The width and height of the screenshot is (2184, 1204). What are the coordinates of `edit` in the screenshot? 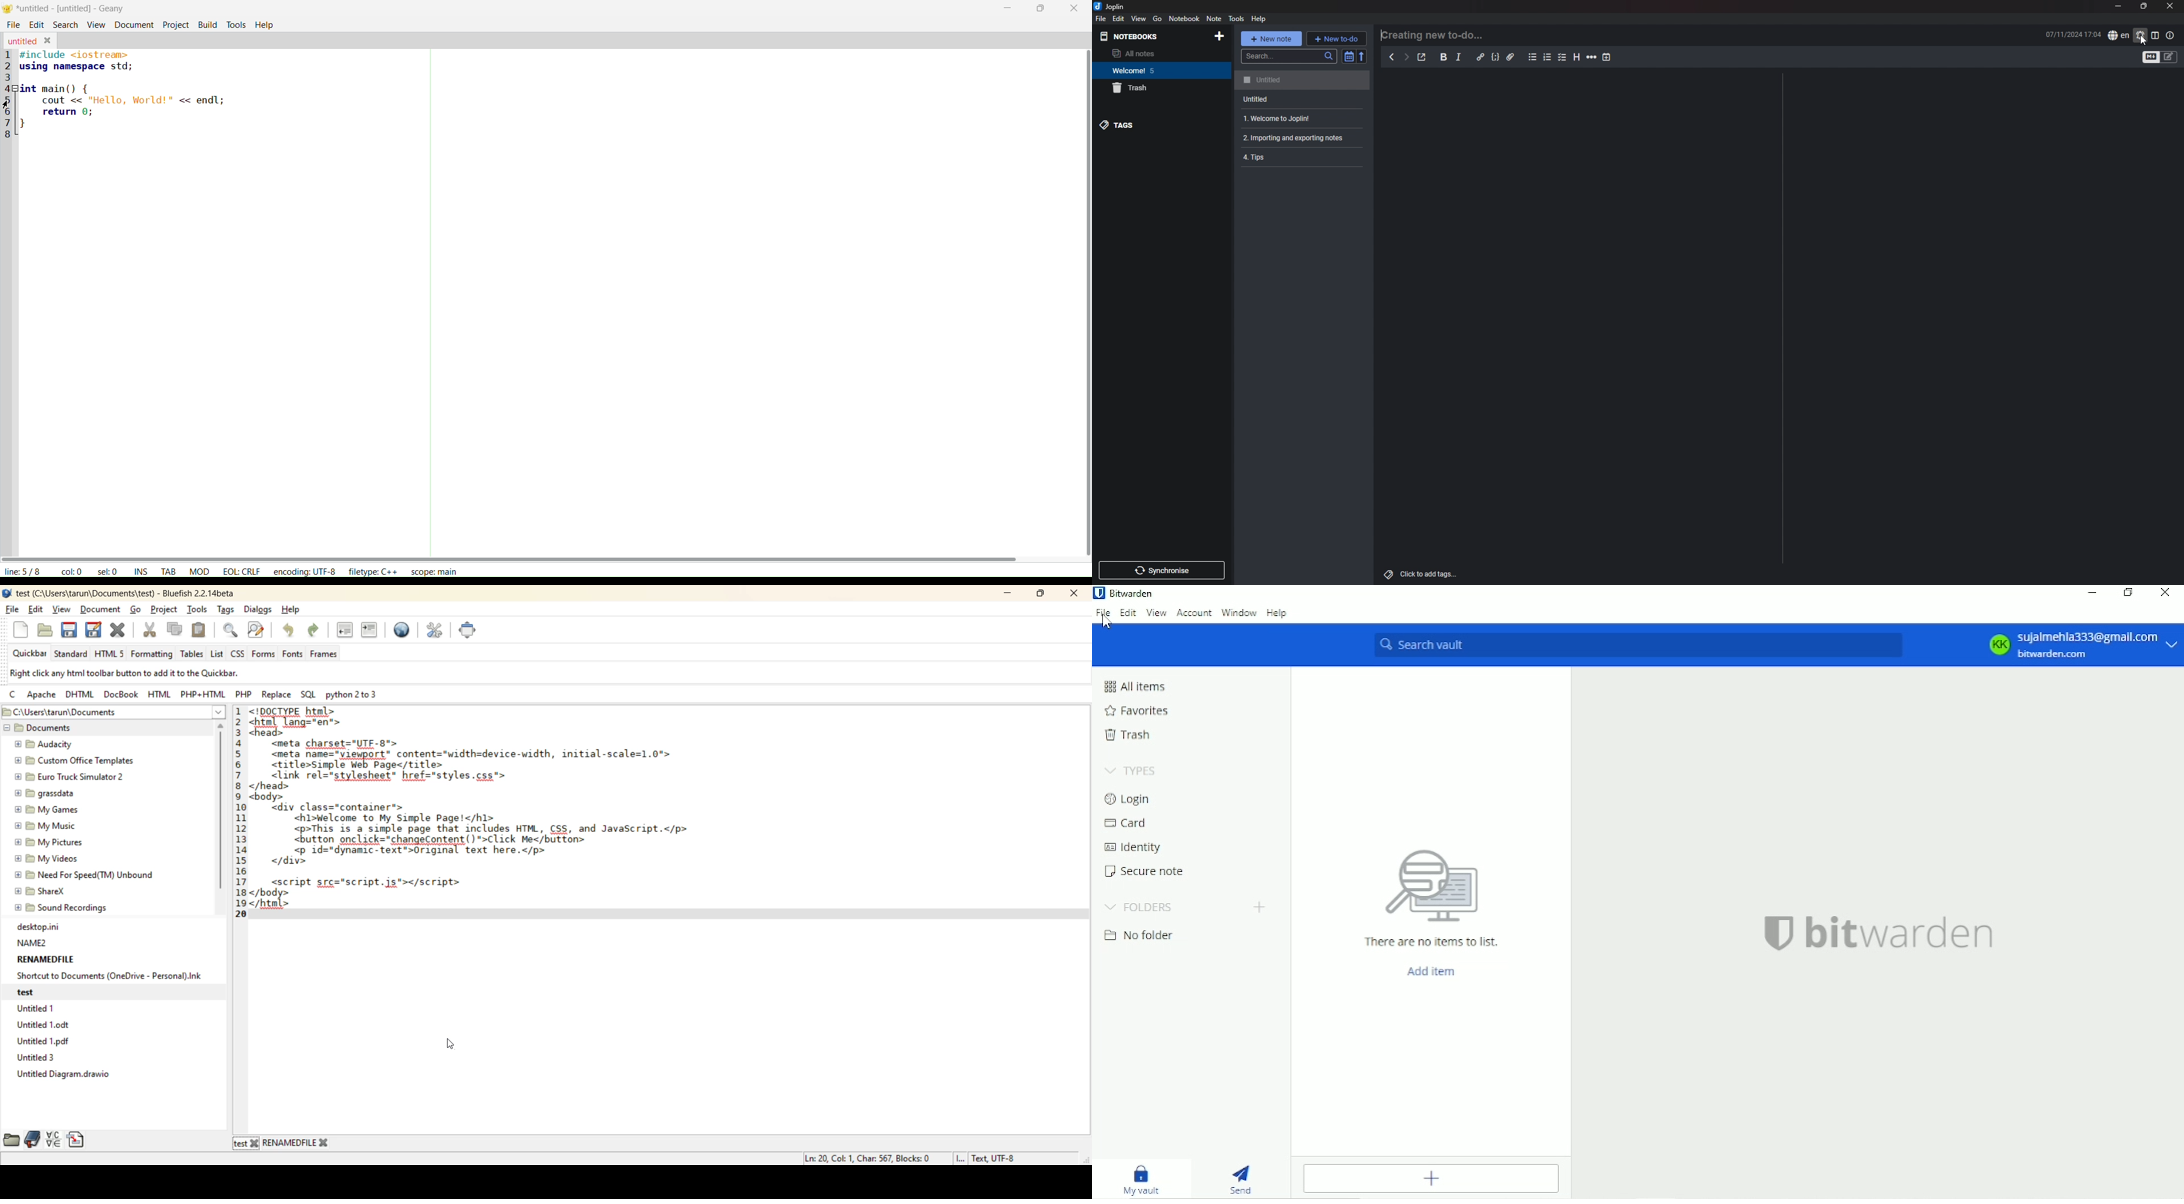 It's located at (1118, 19).